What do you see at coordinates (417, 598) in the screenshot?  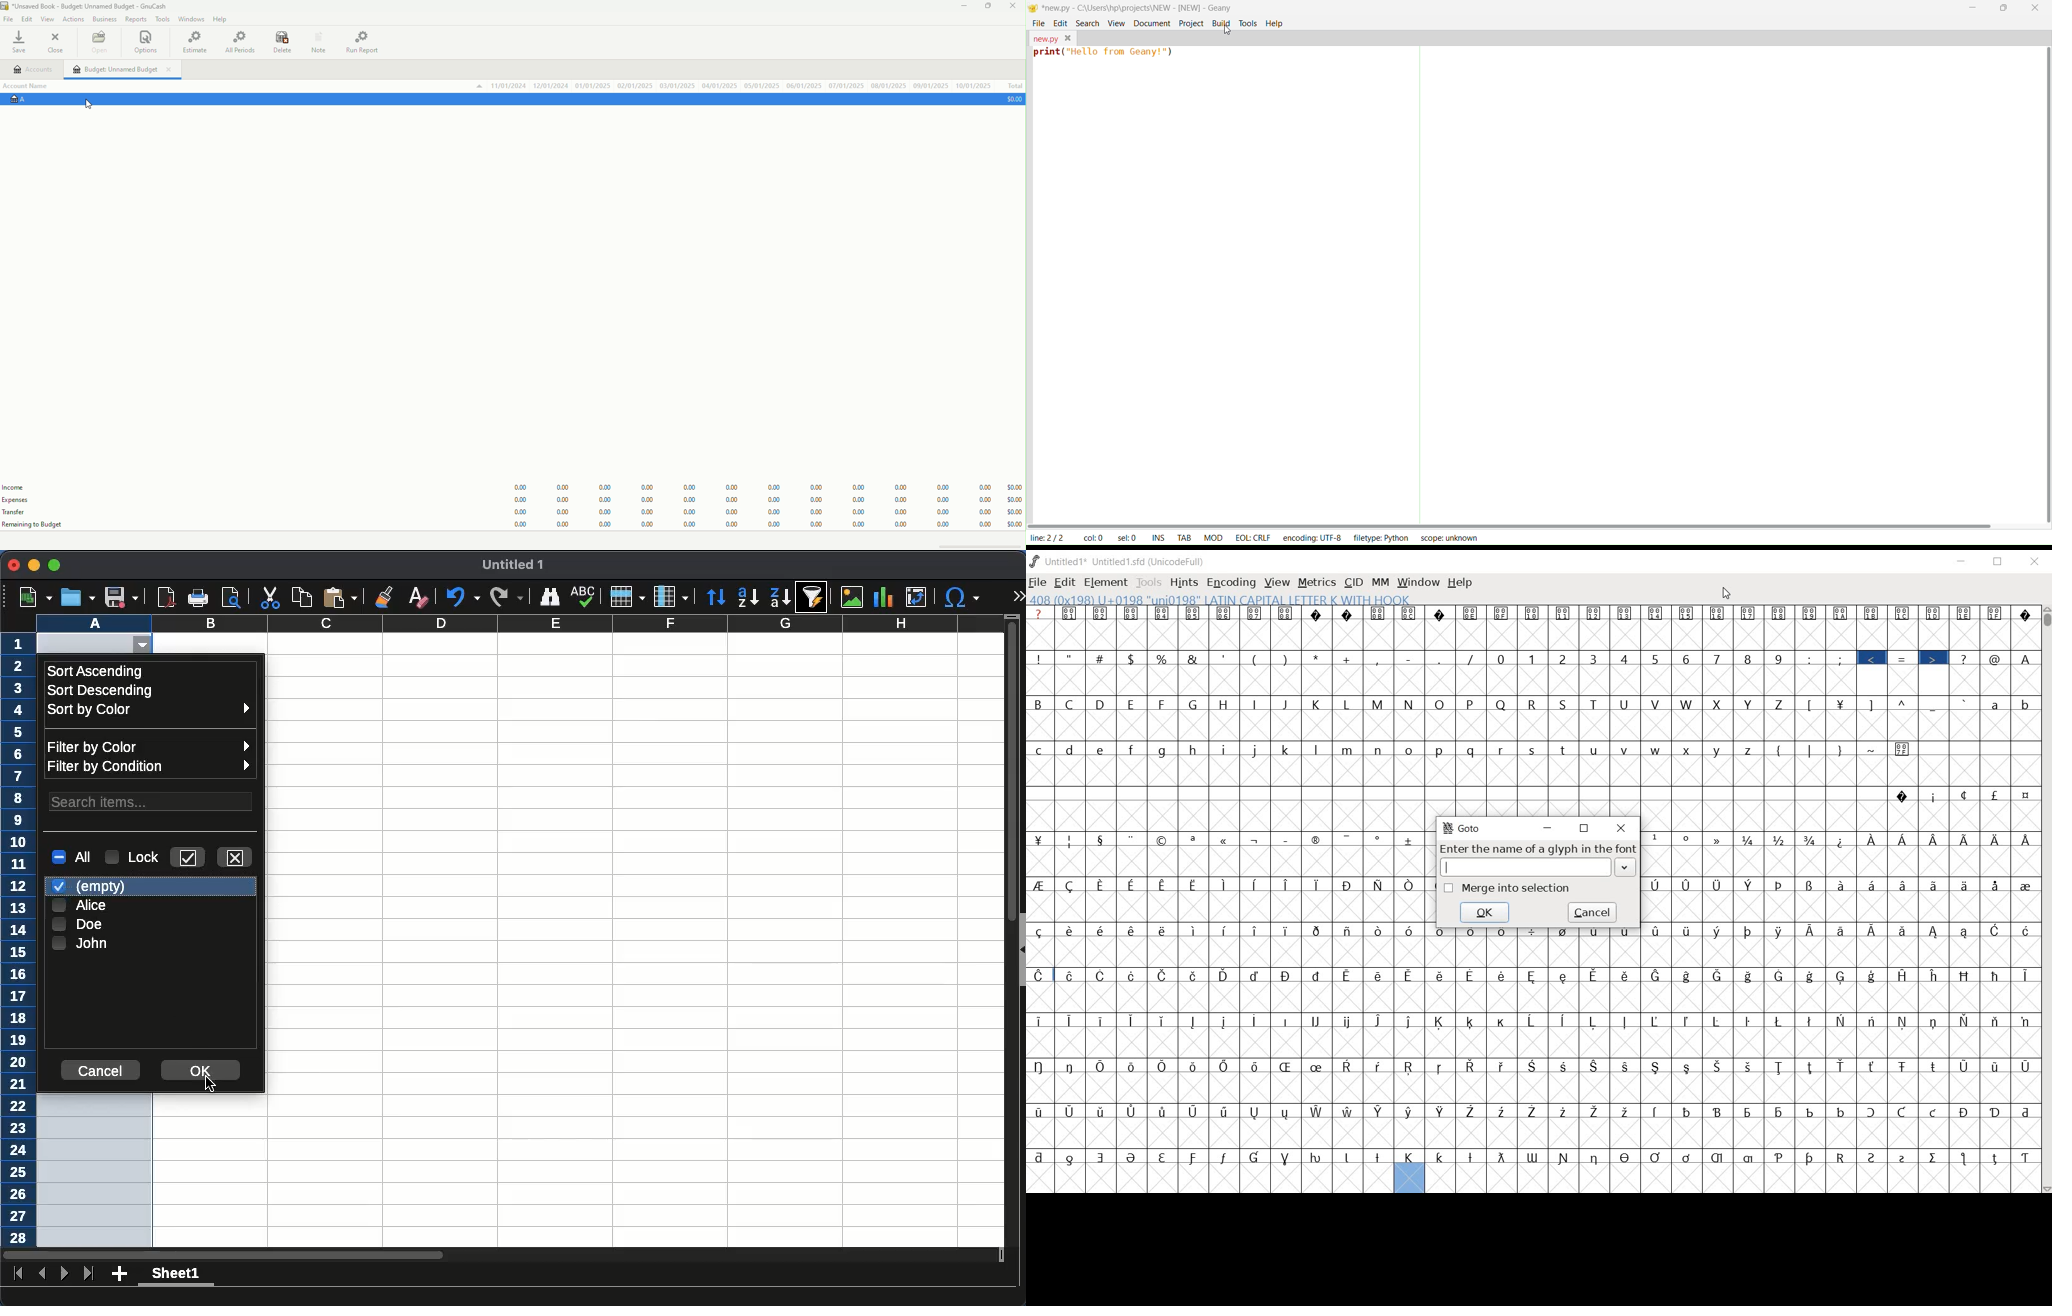 I see `clear formatting` at bounding box center [417, 598].